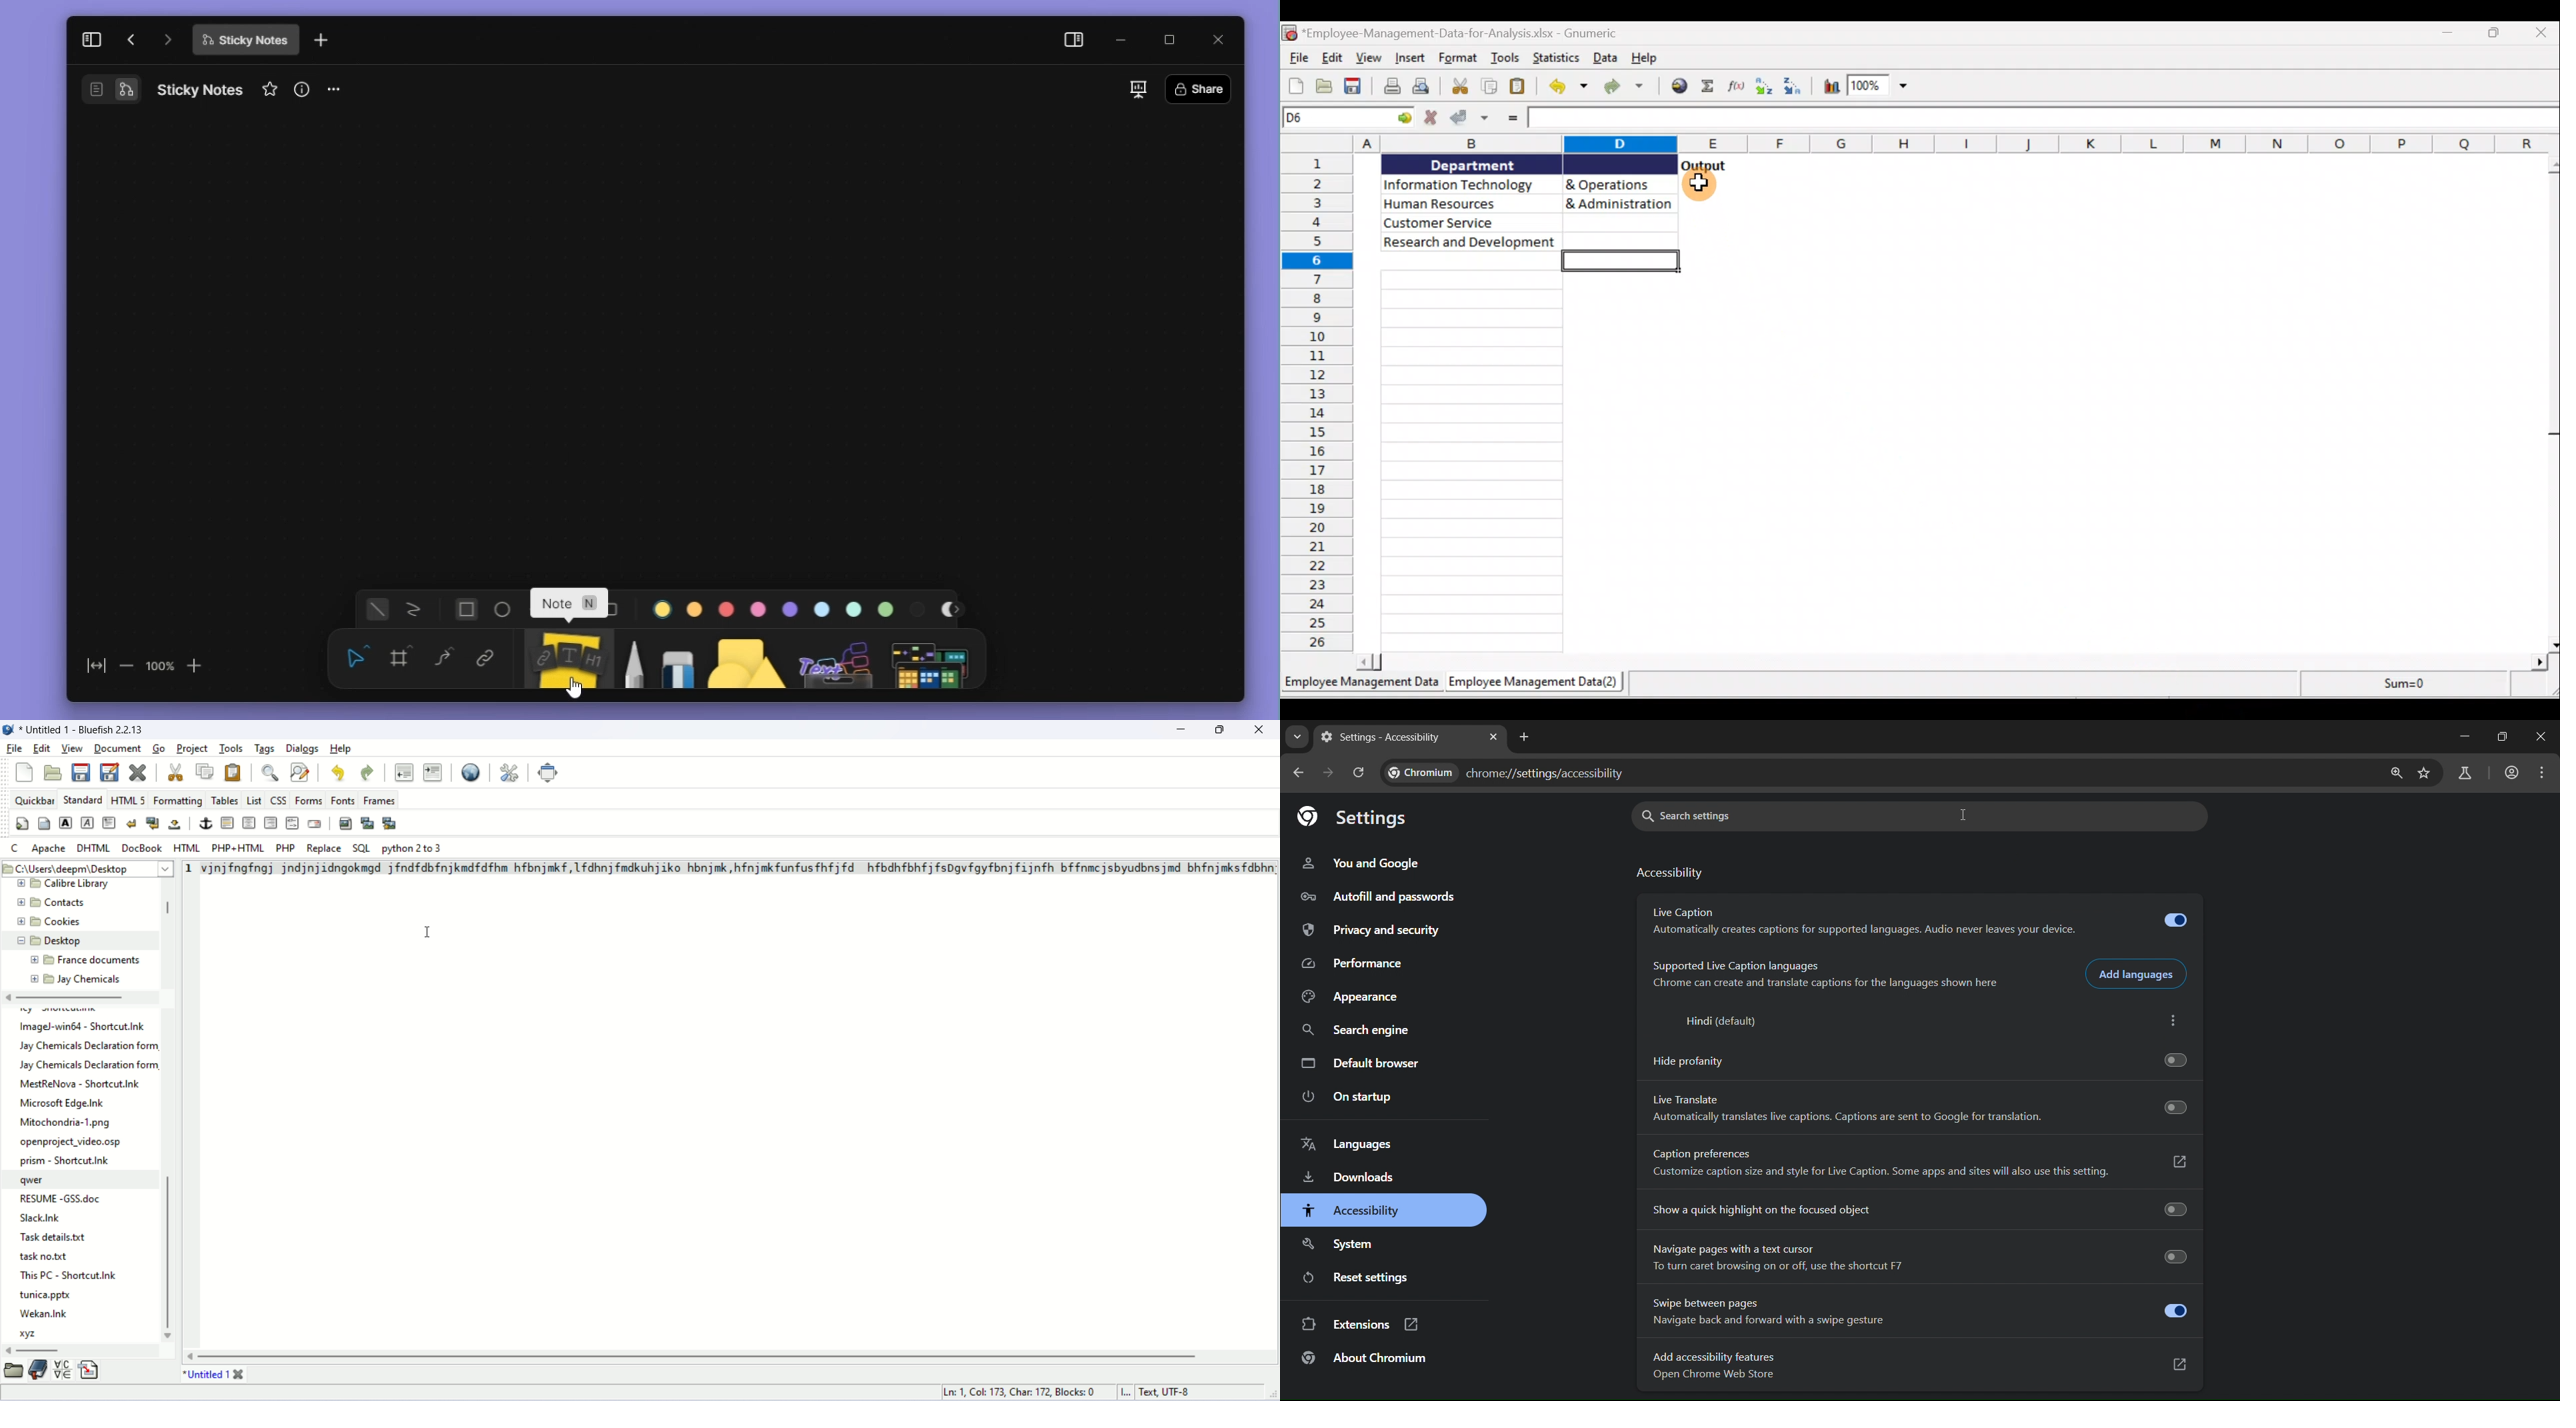 This screenshot has height=1428, width=2576. Describe the element at coordinates (126, 661) in the screenshot. I see `zoom out` at that location.